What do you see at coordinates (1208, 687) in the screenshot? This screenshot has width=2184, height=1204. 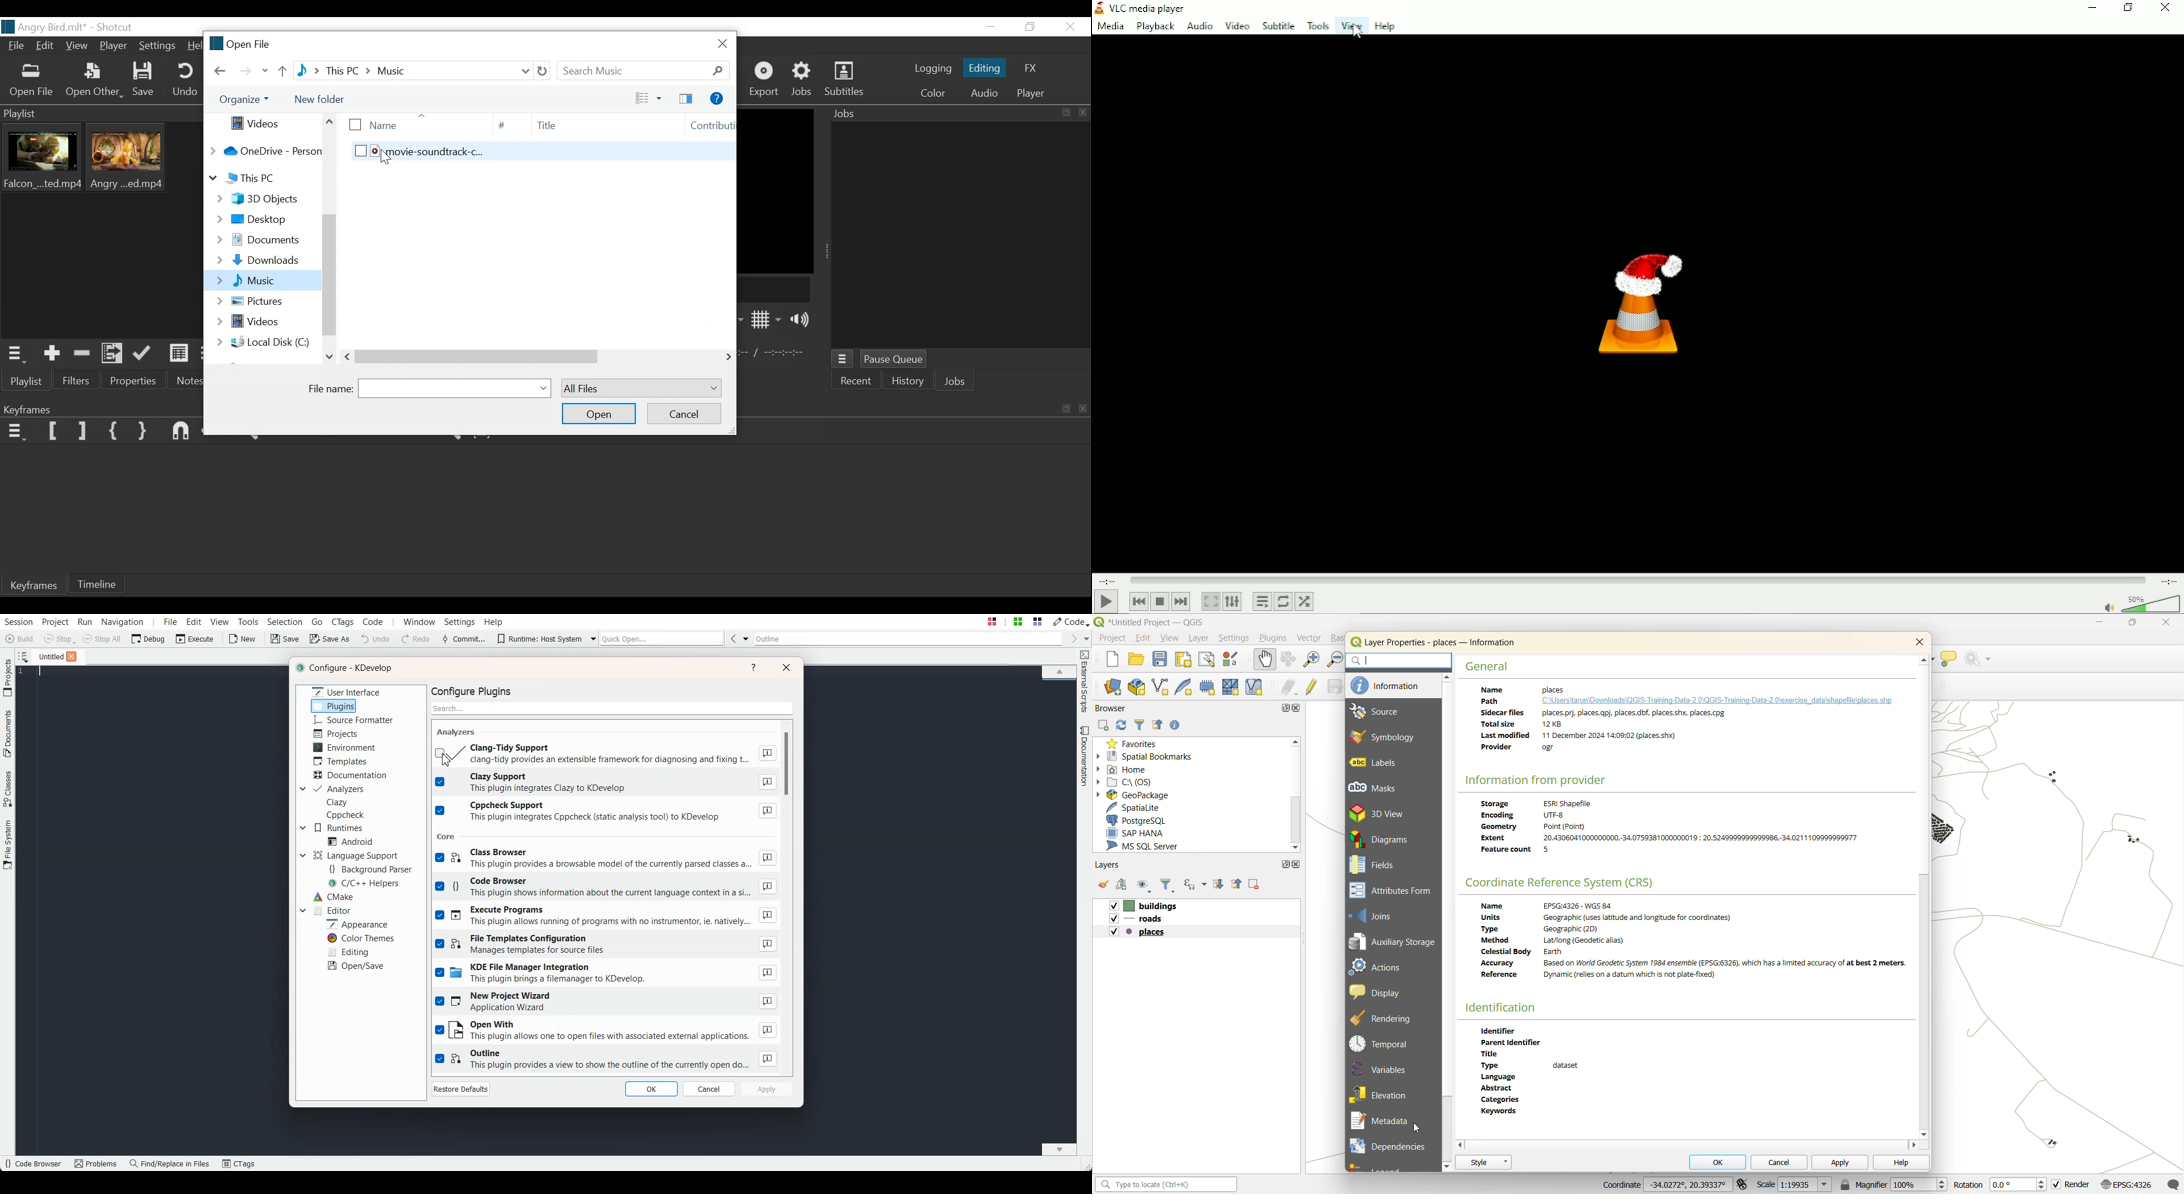 I see `temporary scratch layer` at bounding box center [1208, 687].